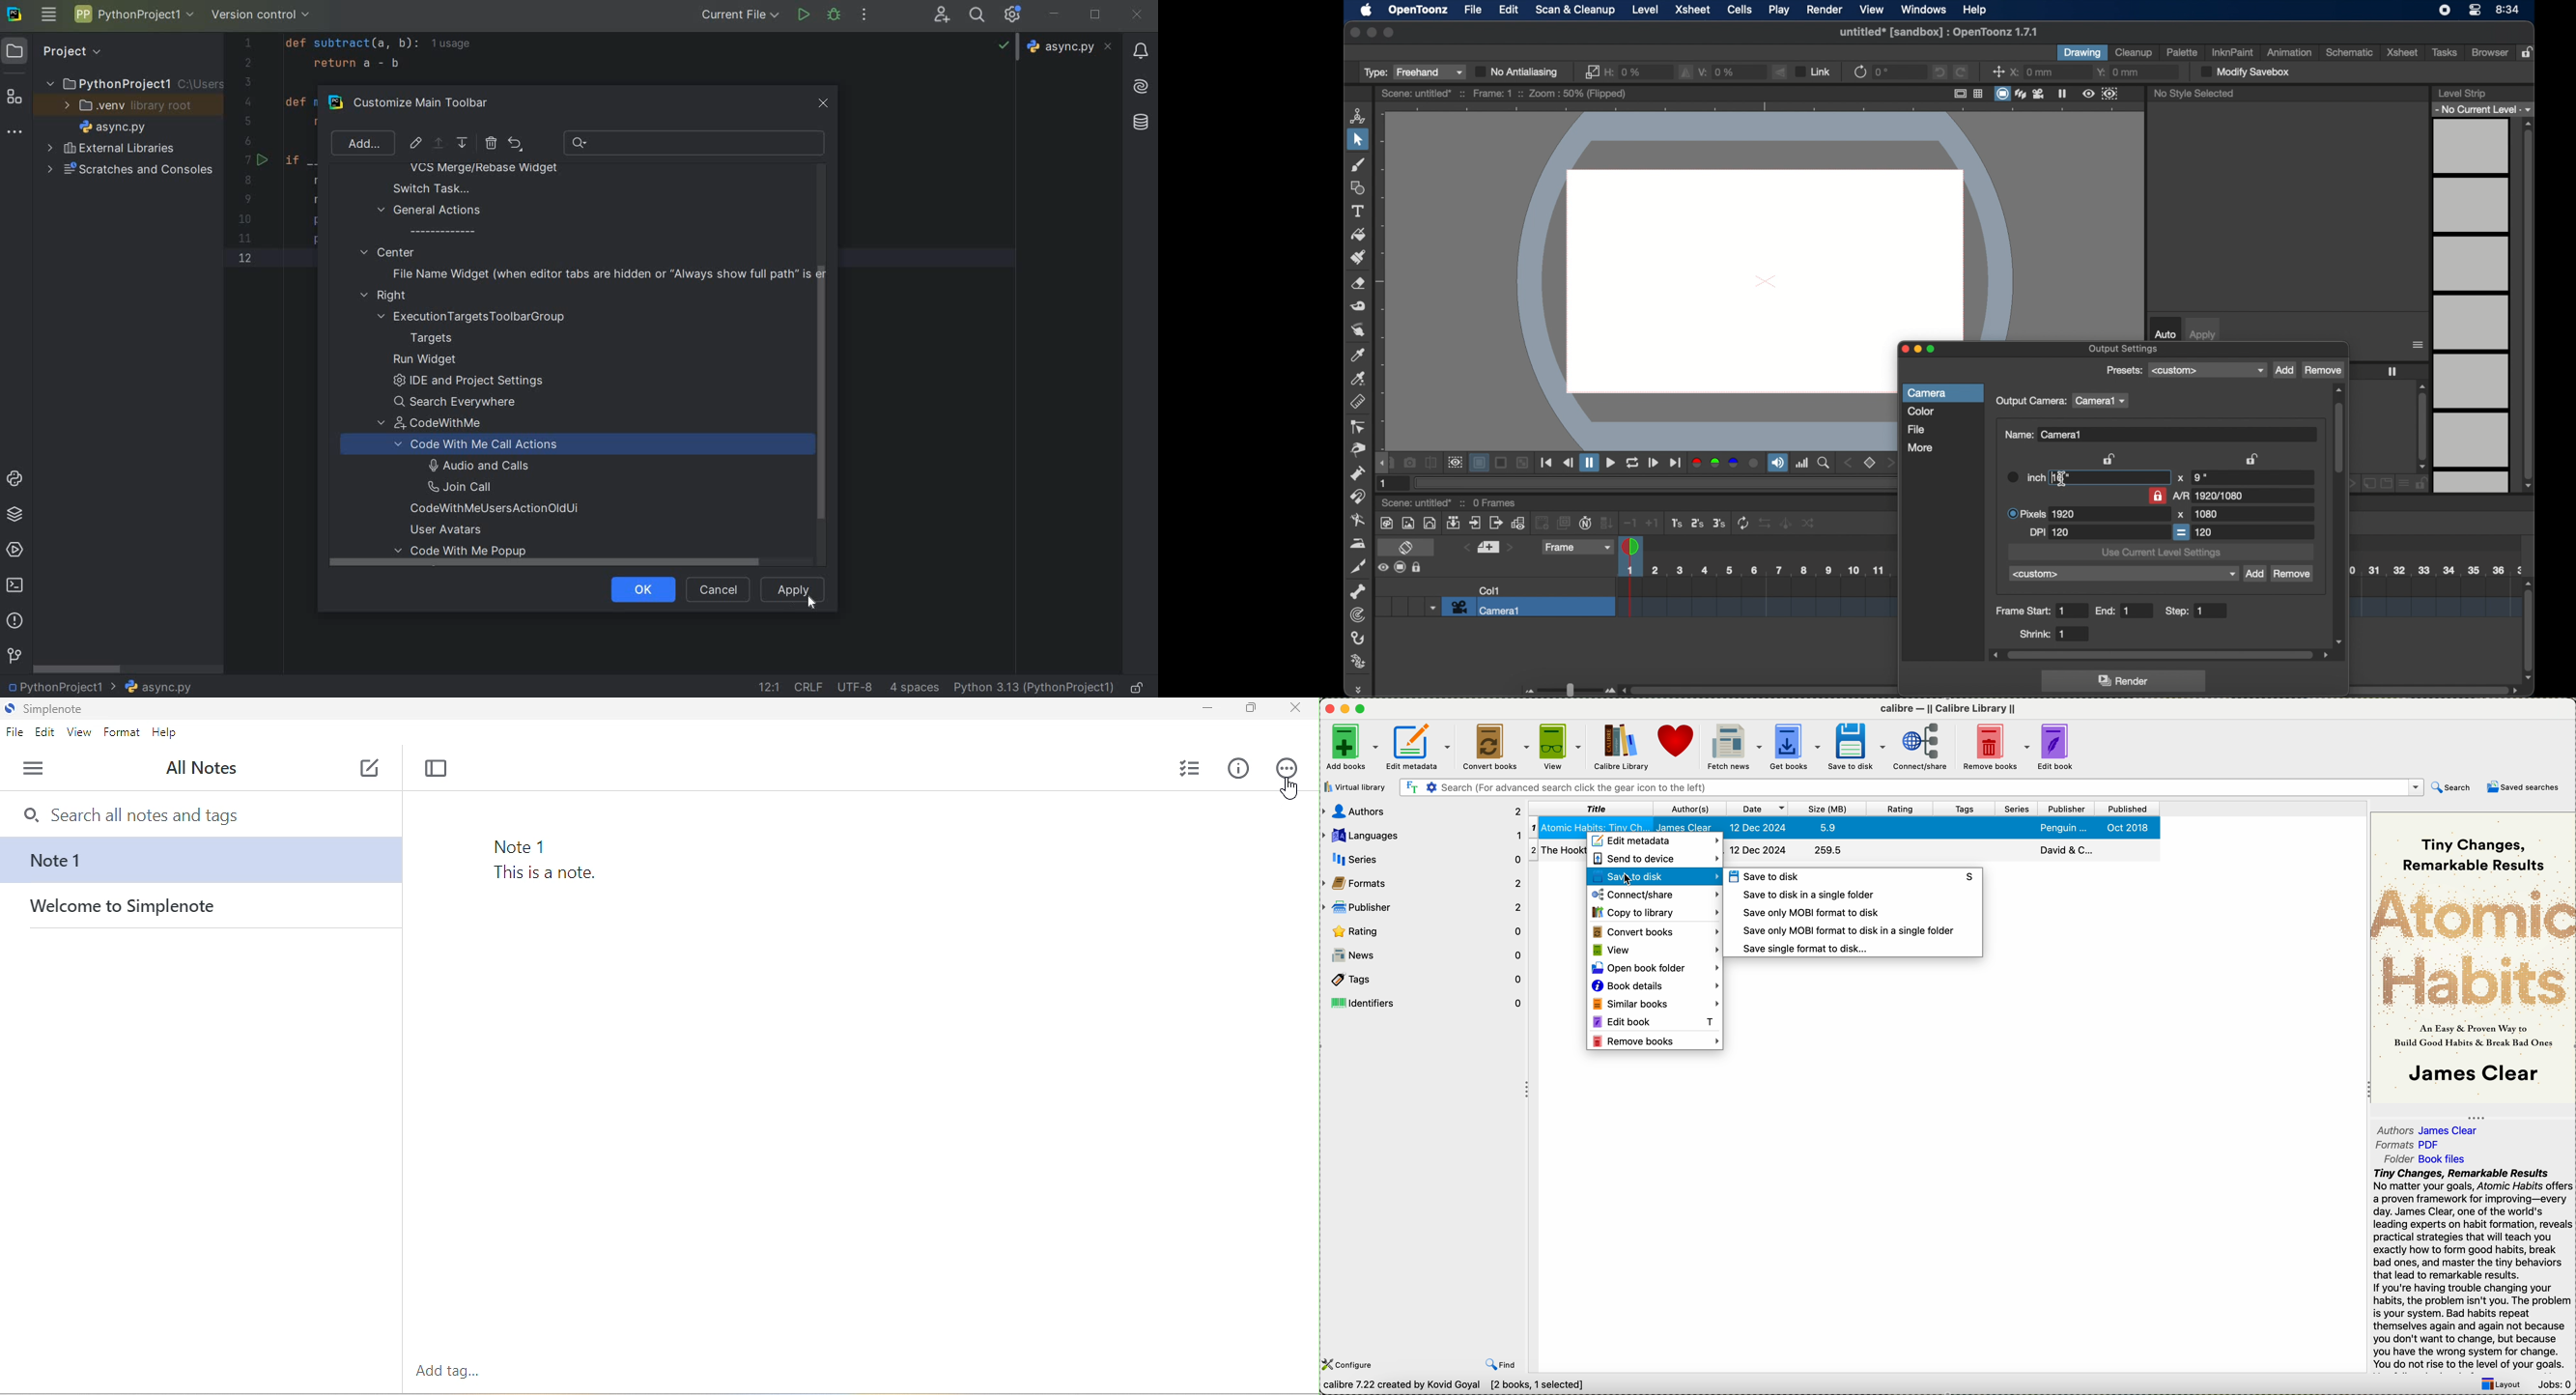 The image size is (2576, 1400). I want to click on , so click(1745, 523).